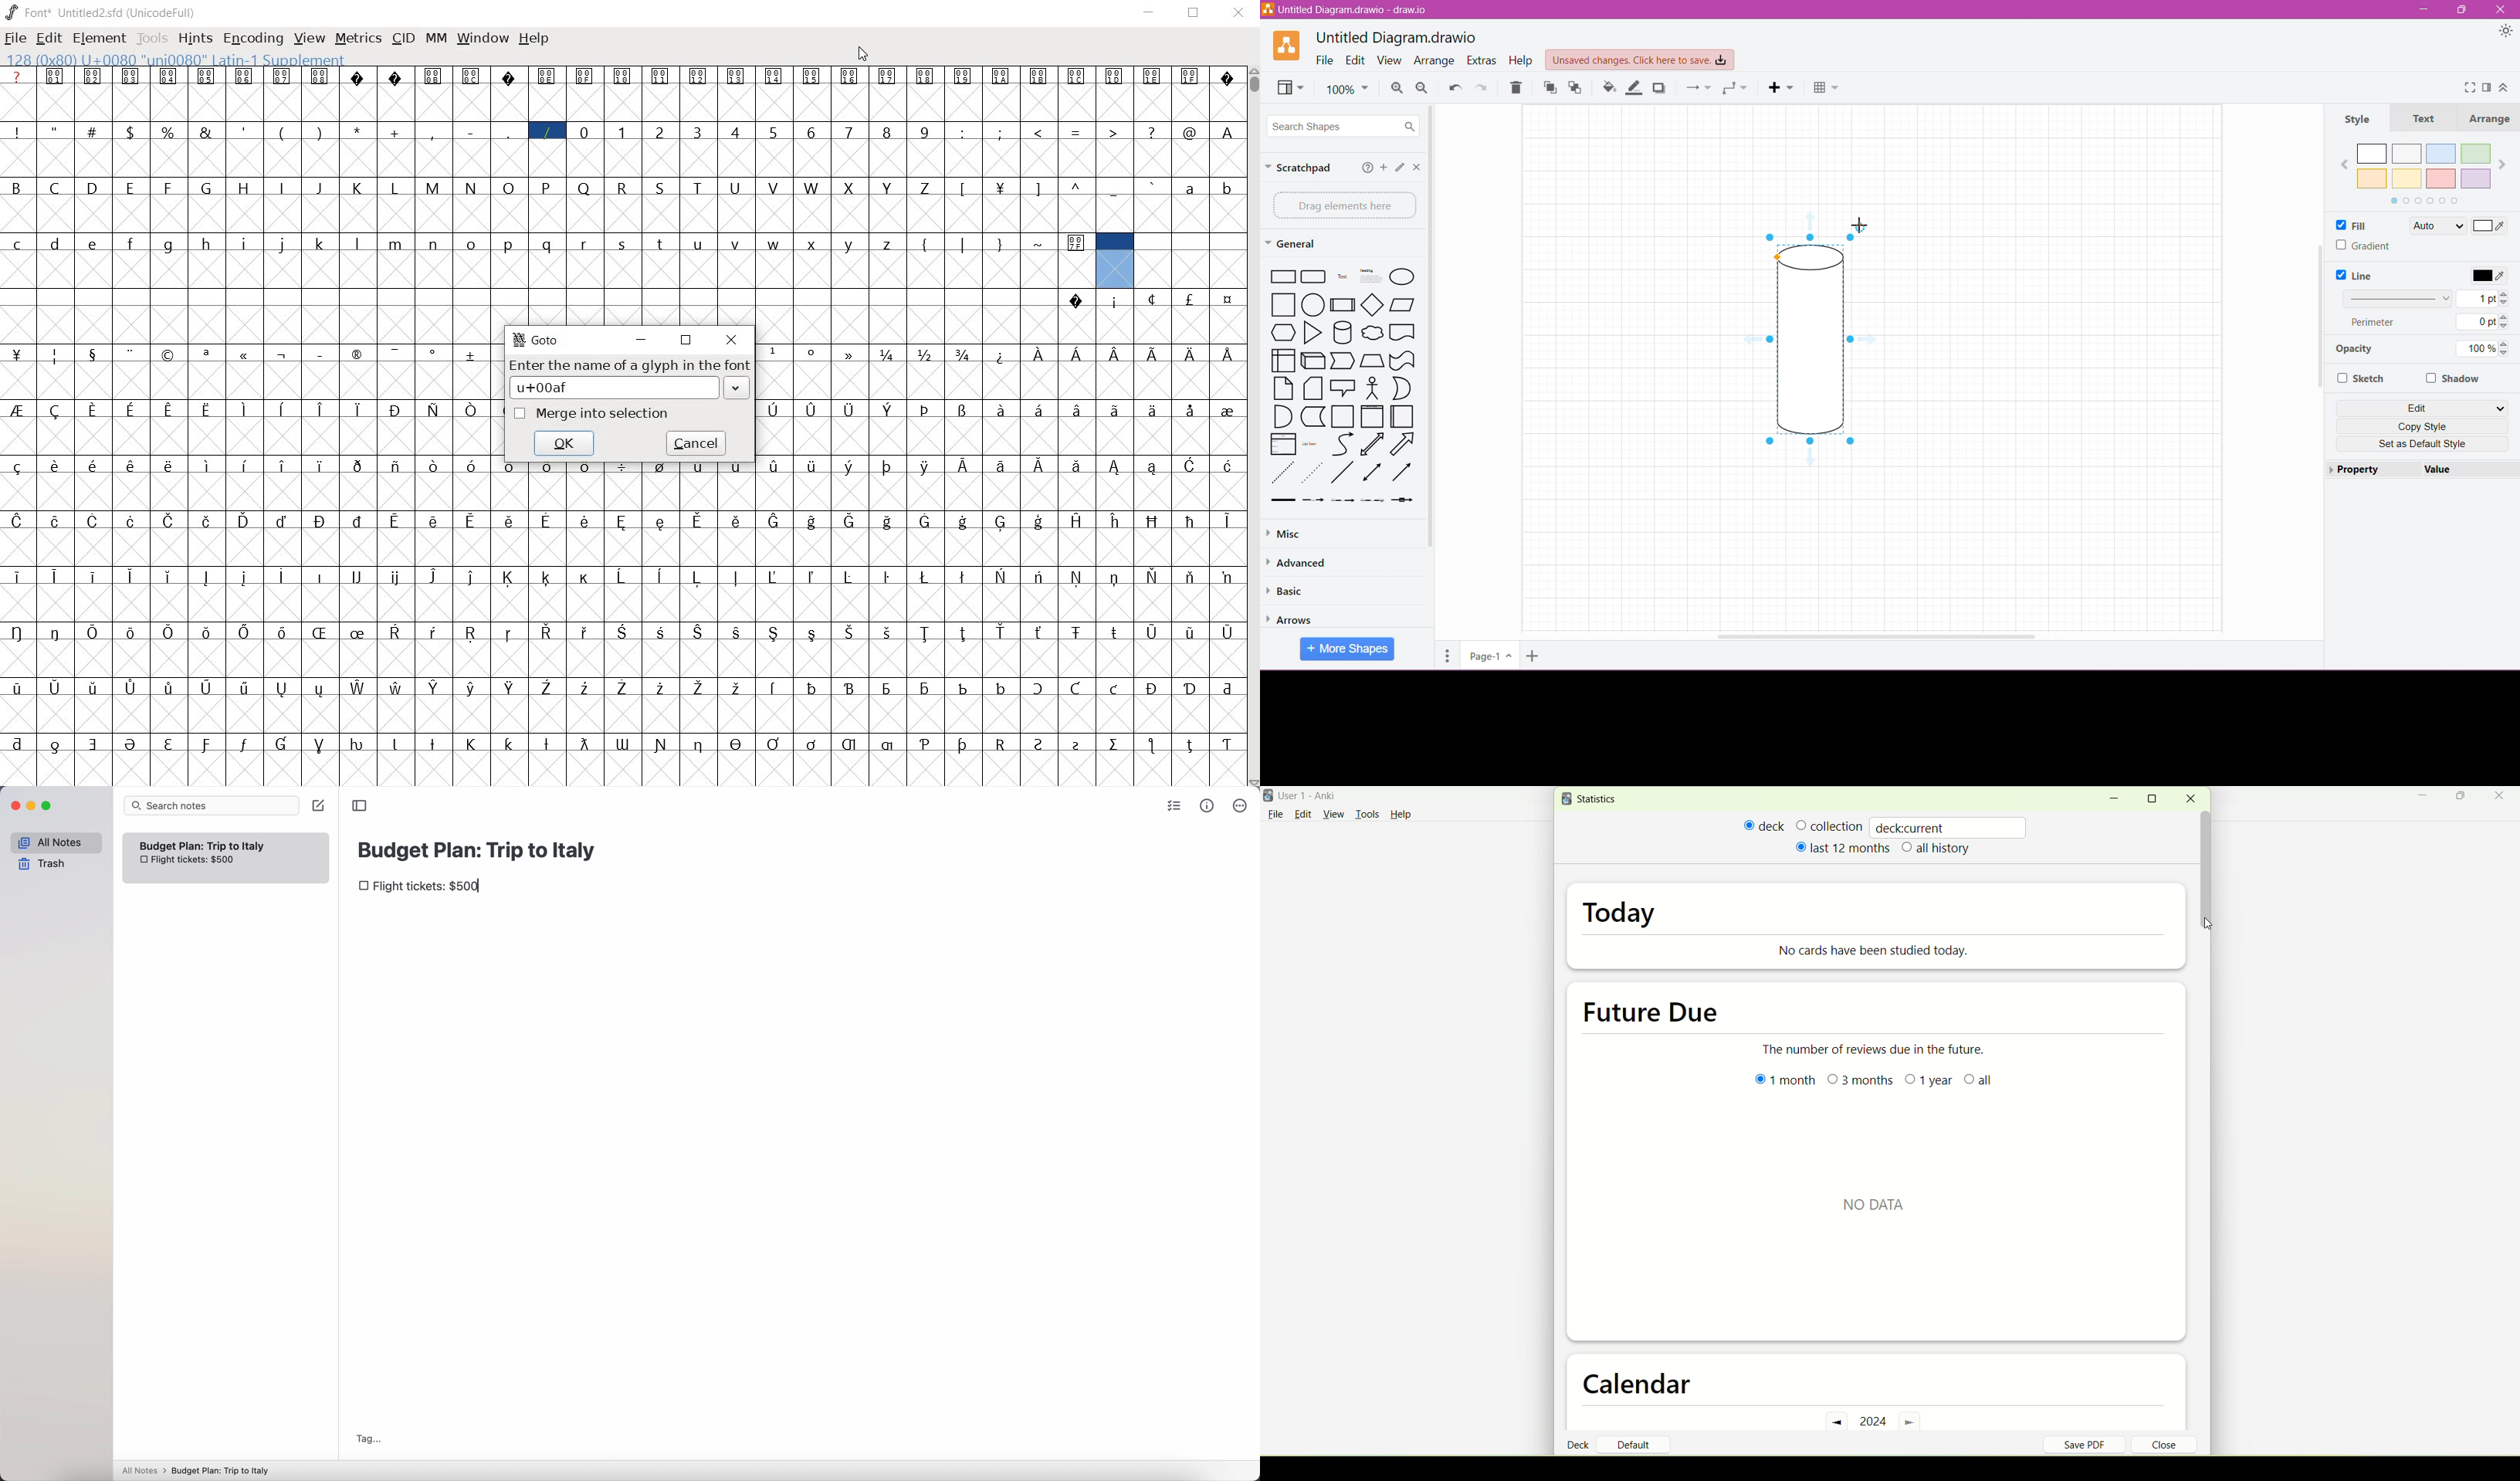 This screenshot has height=1484, width=2520. What do you see at coordinates (888, 410) in the screenshot?
I see `Symbol` at bounding box center [888, 410].